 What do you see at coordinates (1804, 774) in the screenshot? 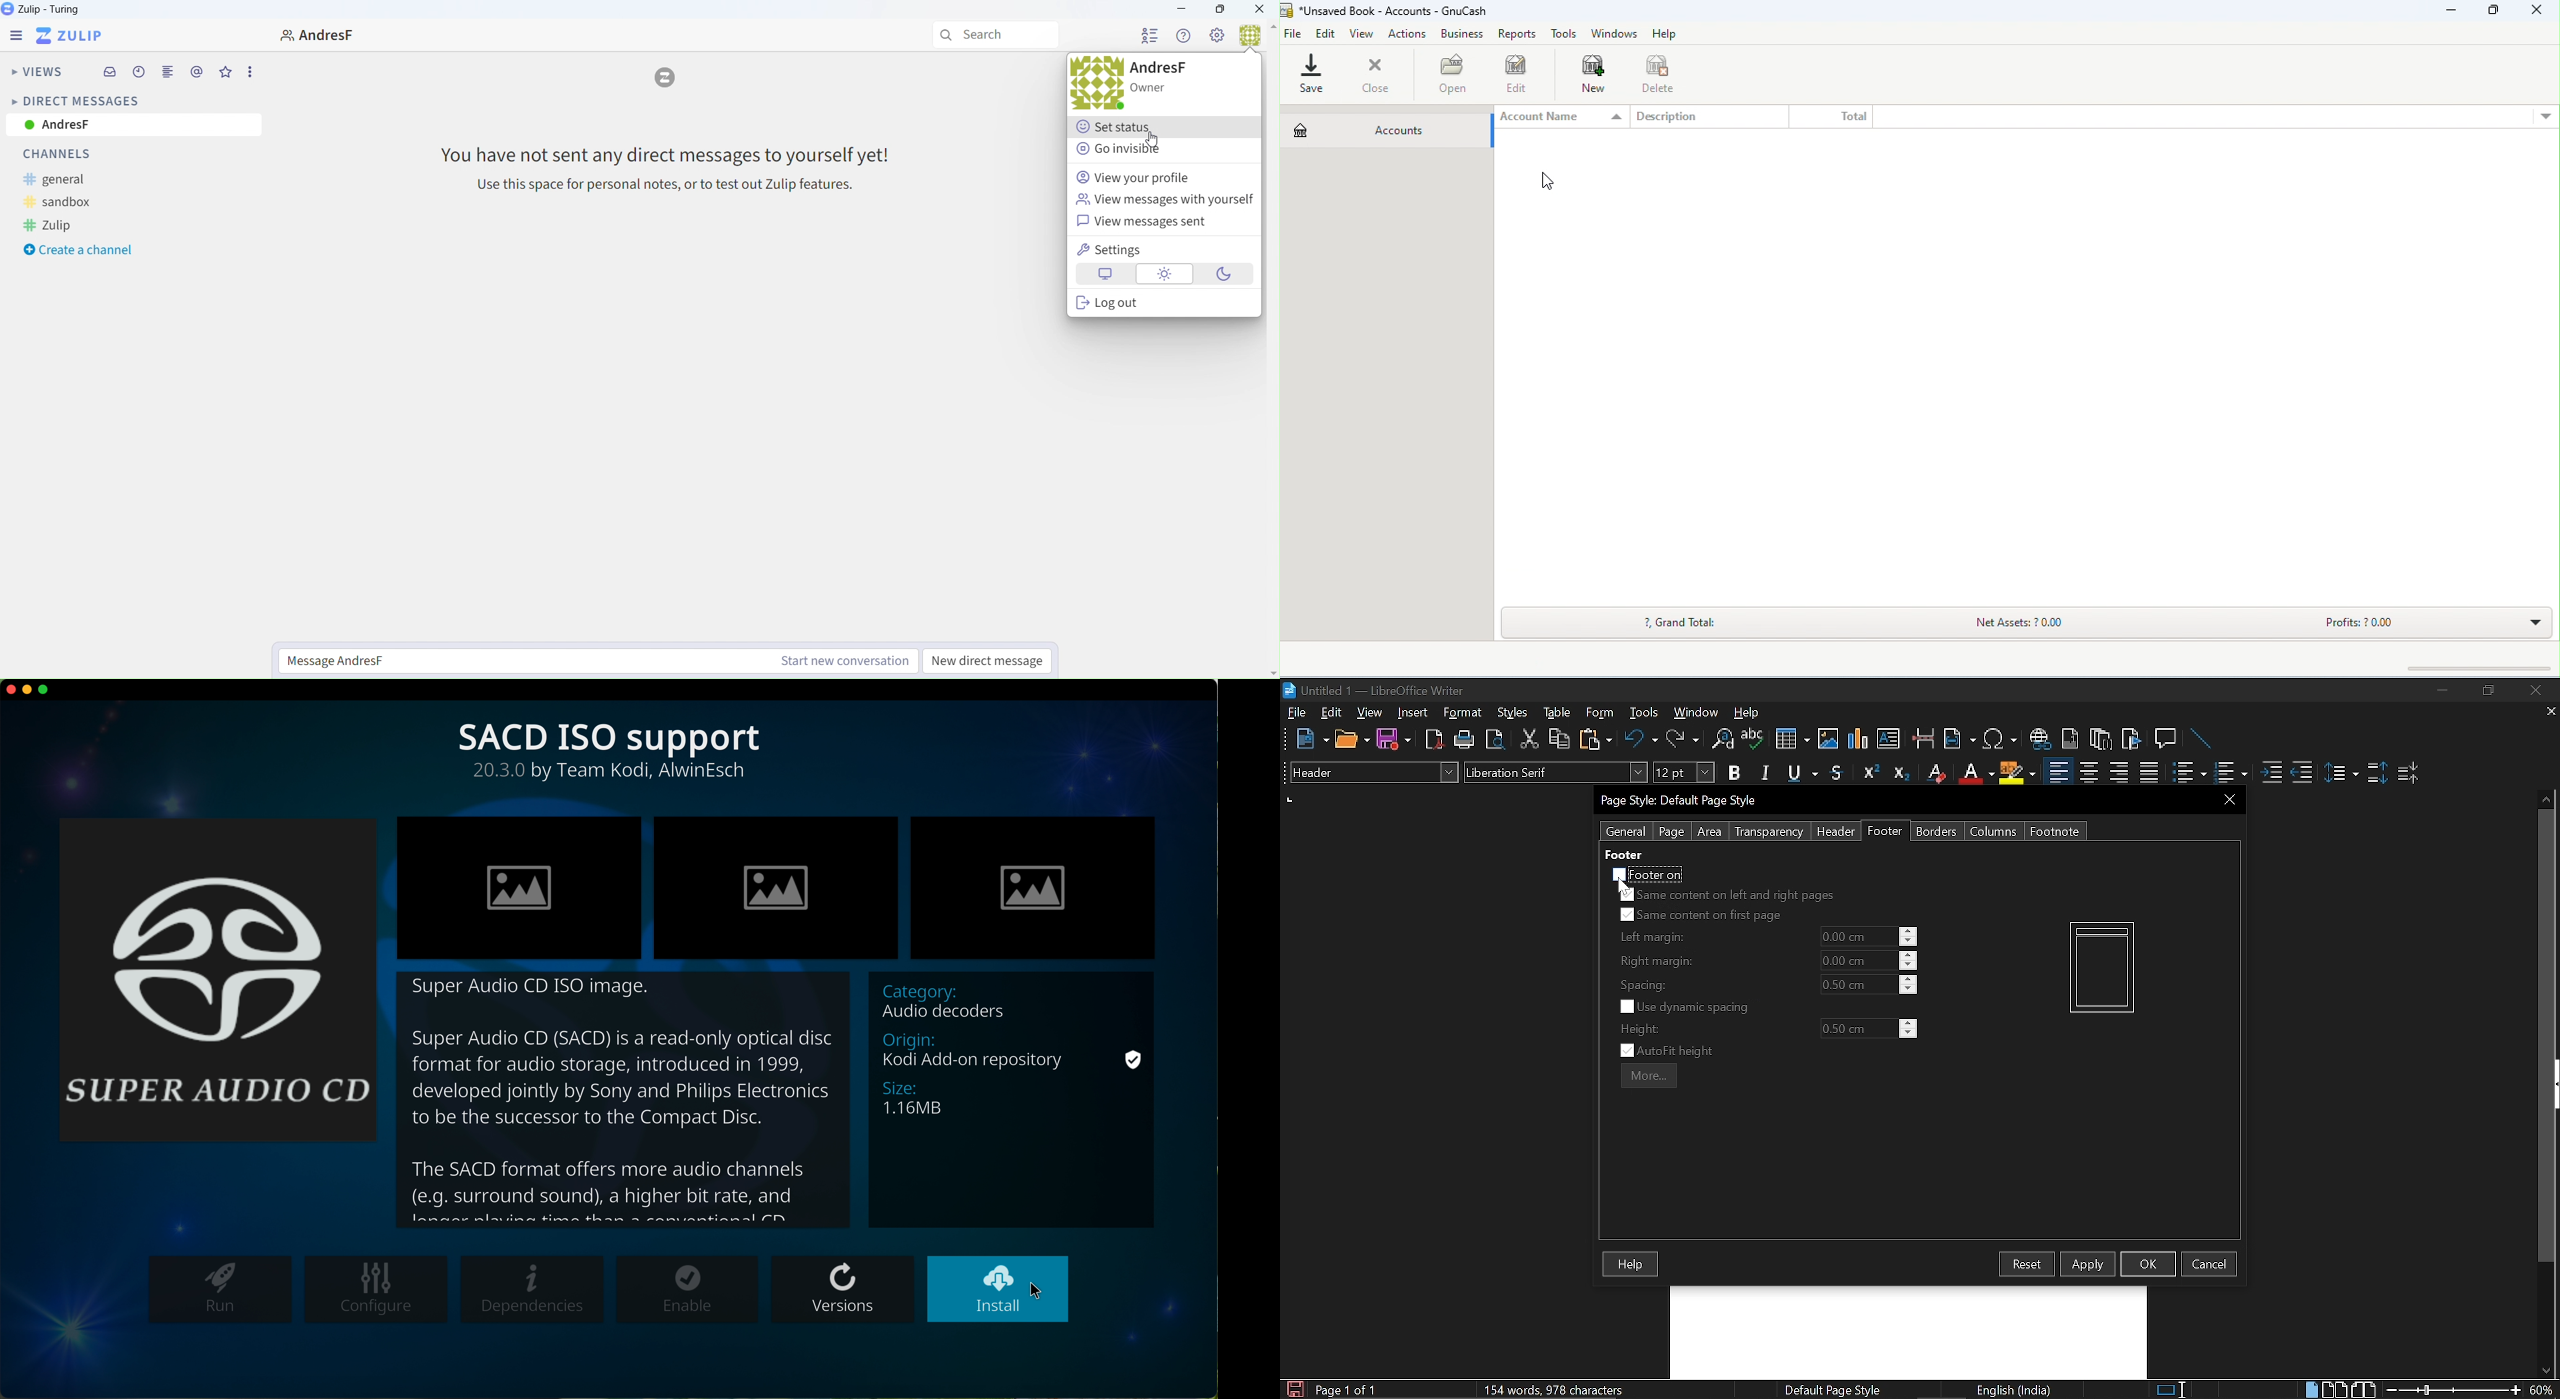
I see `Underline` at bounding box center [1804, 774].